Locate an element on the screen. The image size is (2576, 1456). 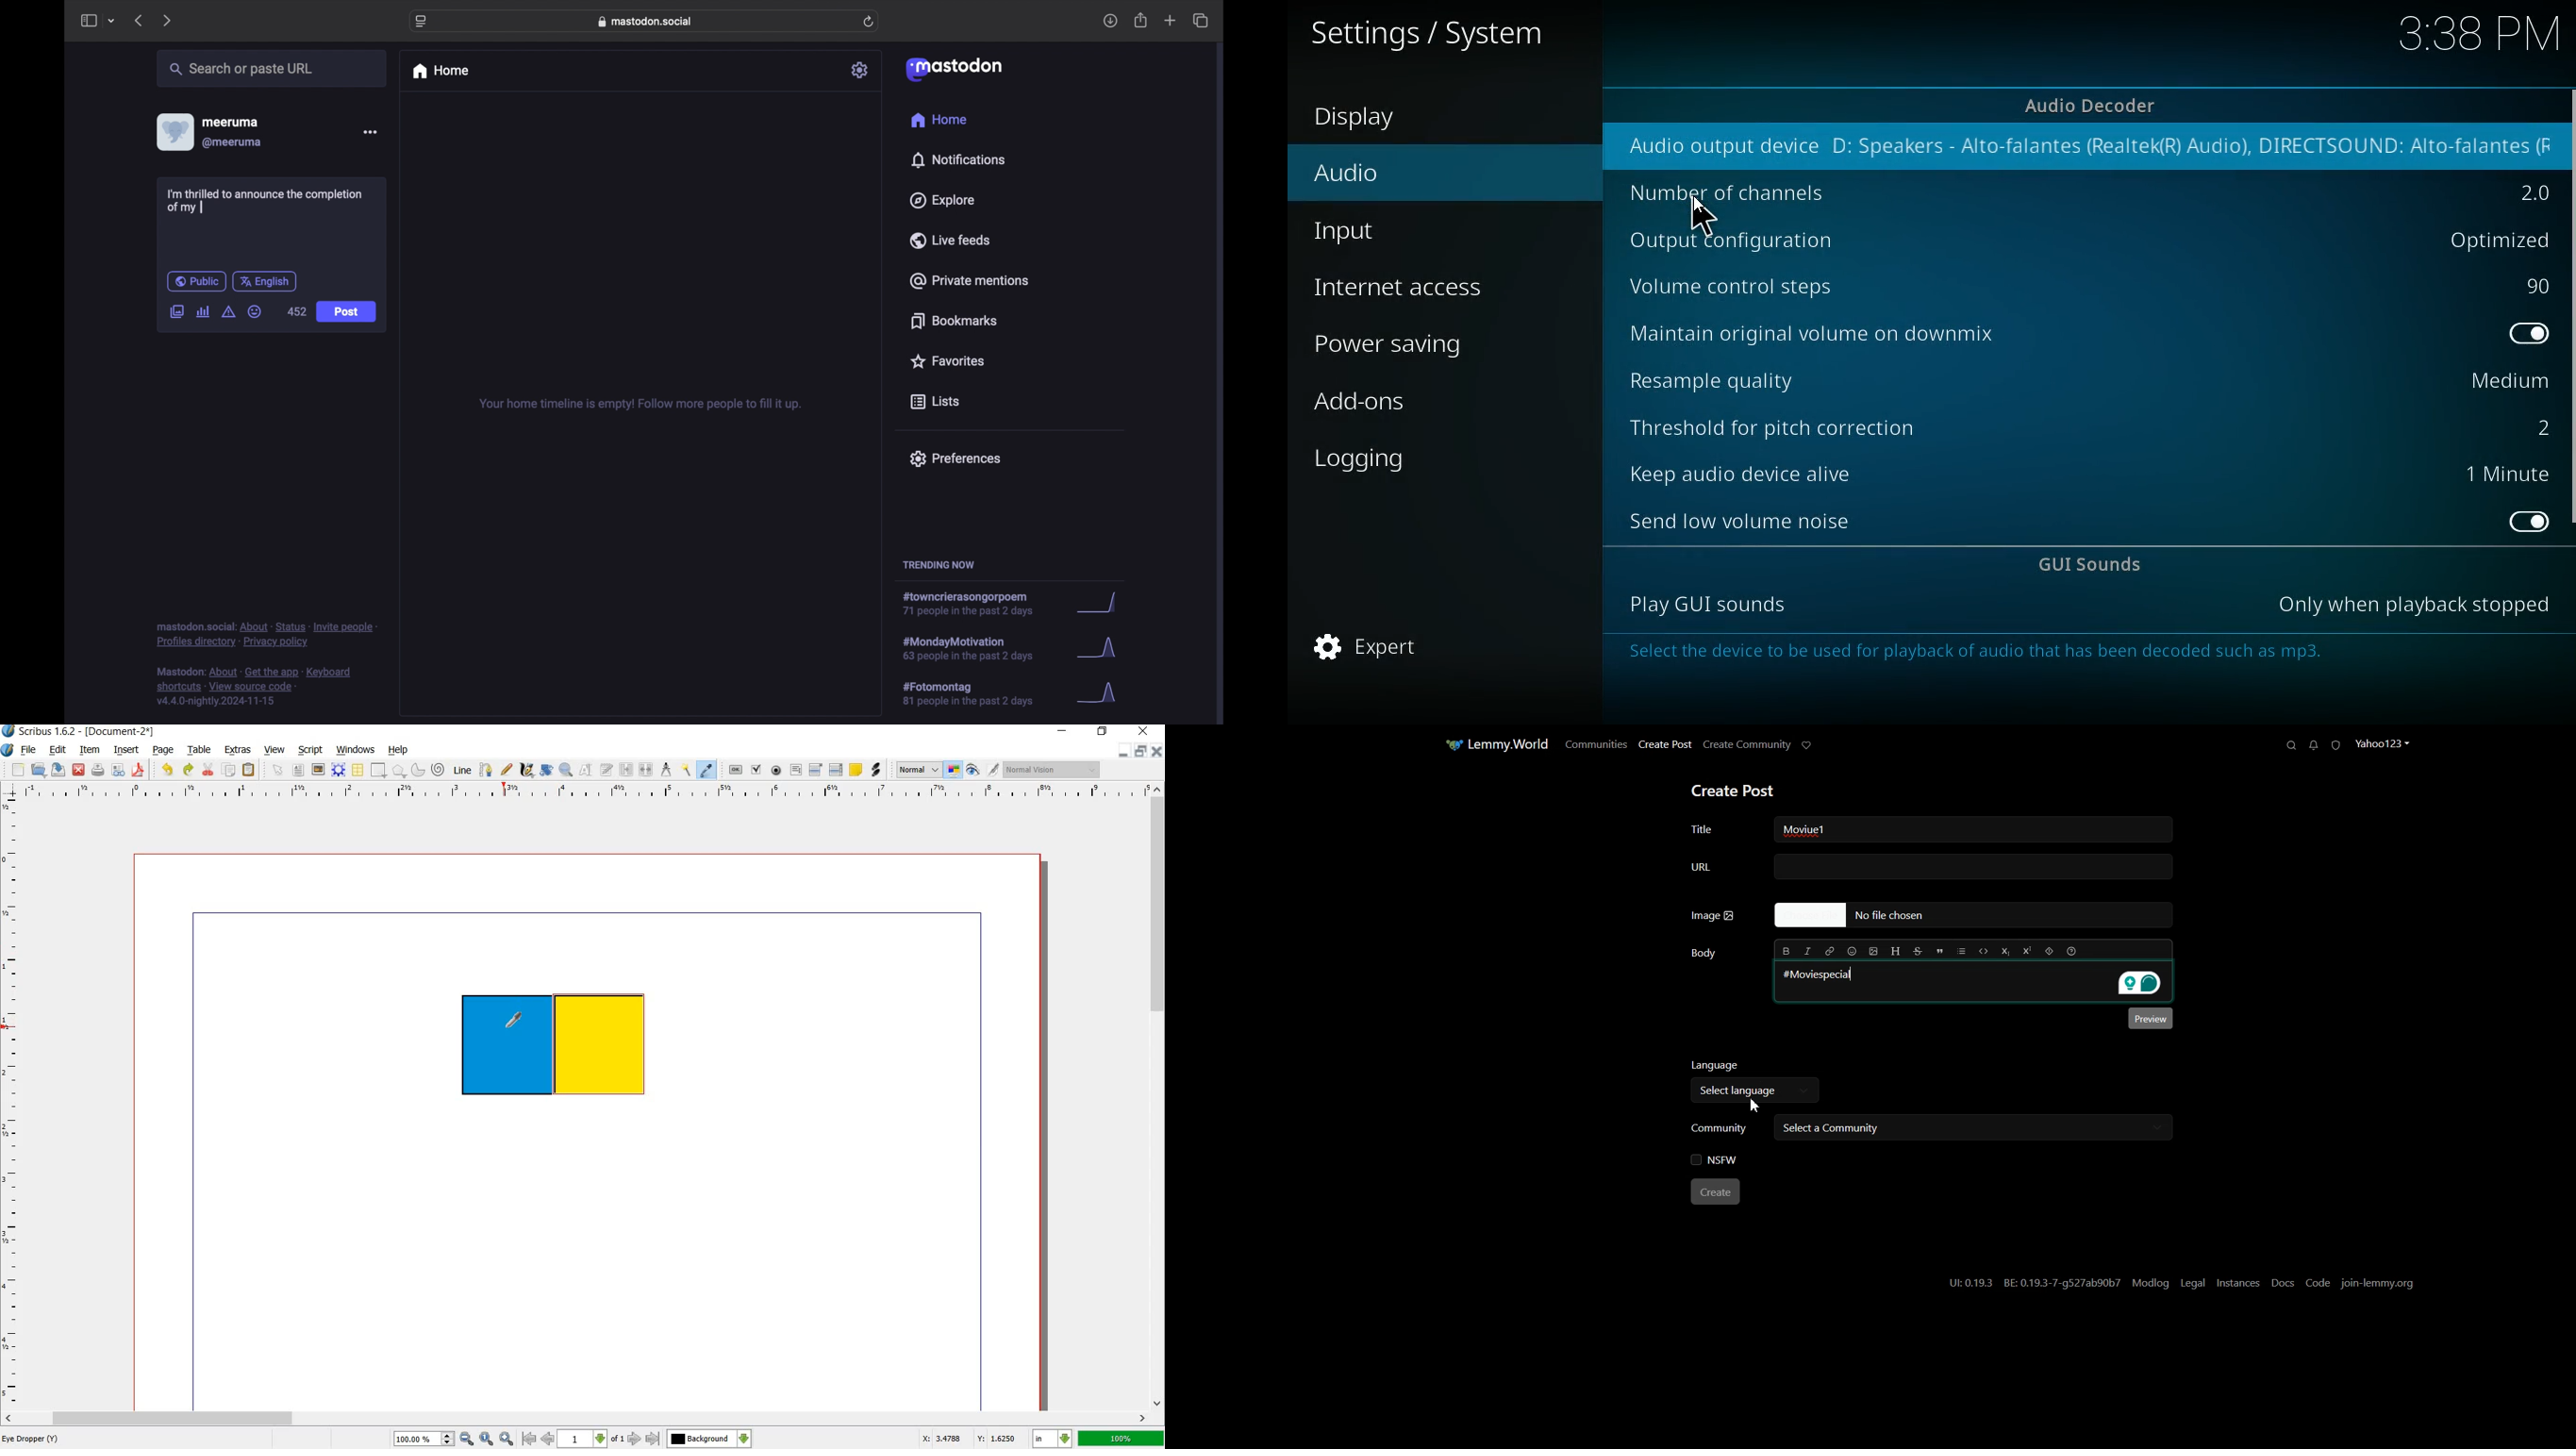
background is located at coordinates (711, 1438).